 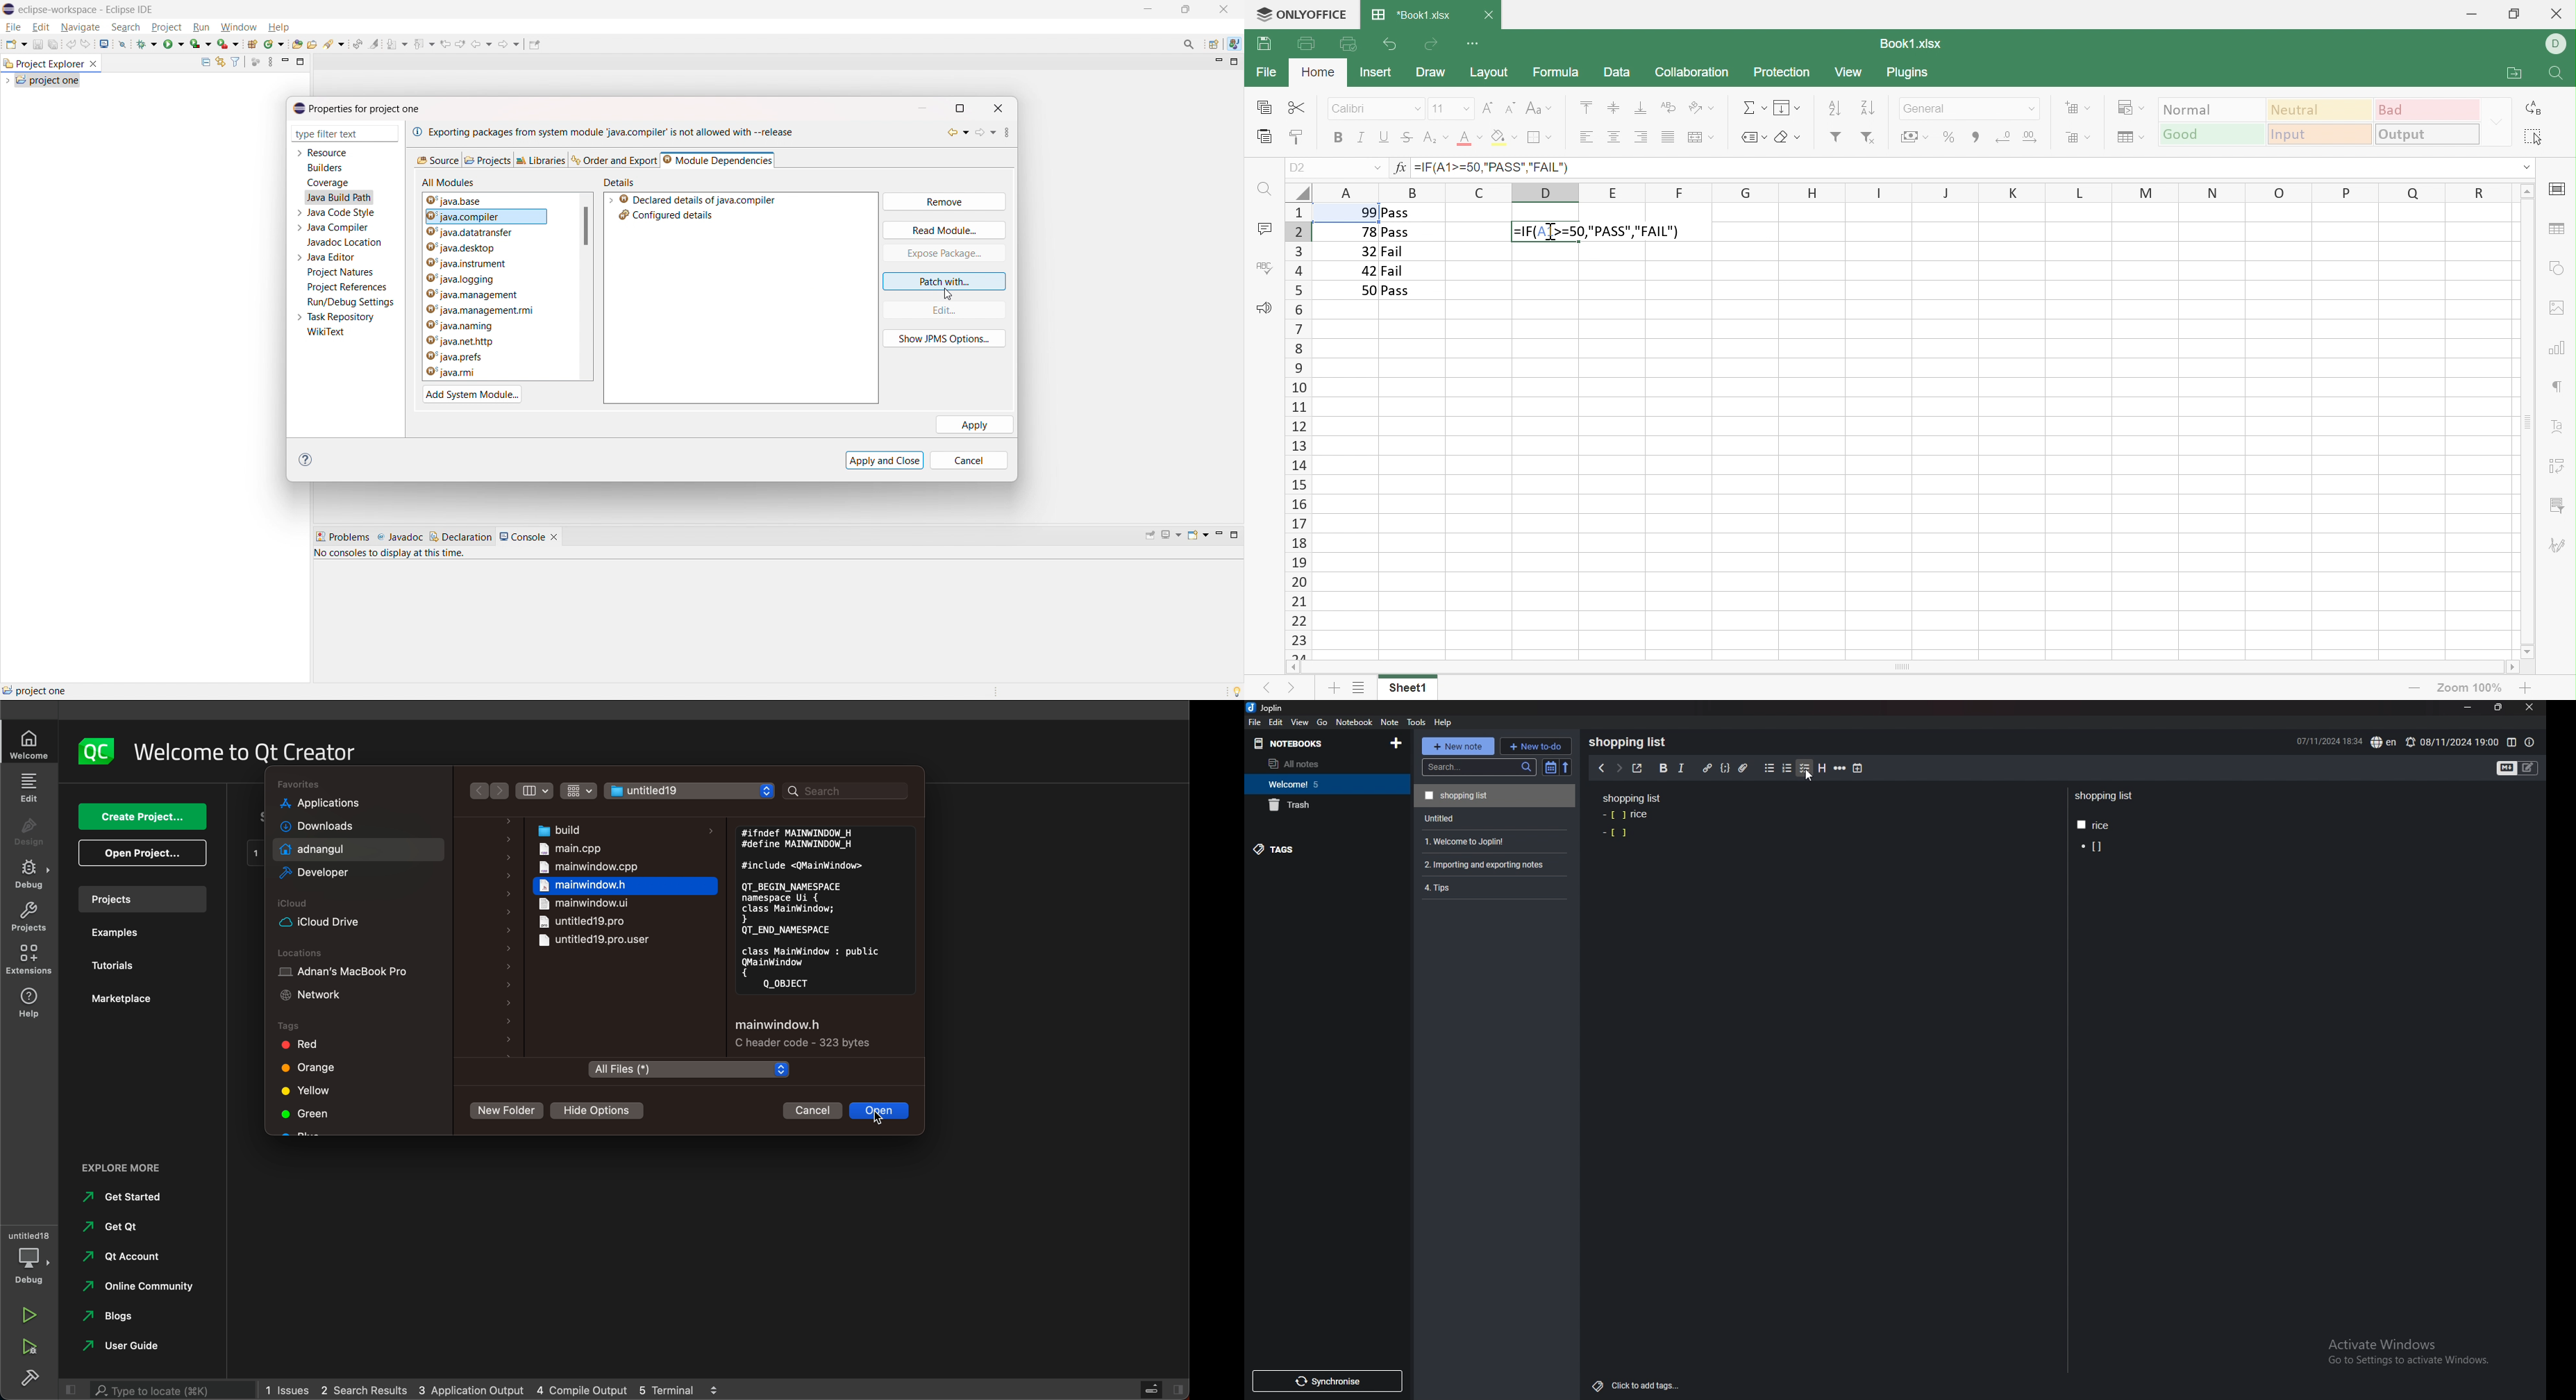 I want to click on Scroll right, so click(x=2512, y=669).